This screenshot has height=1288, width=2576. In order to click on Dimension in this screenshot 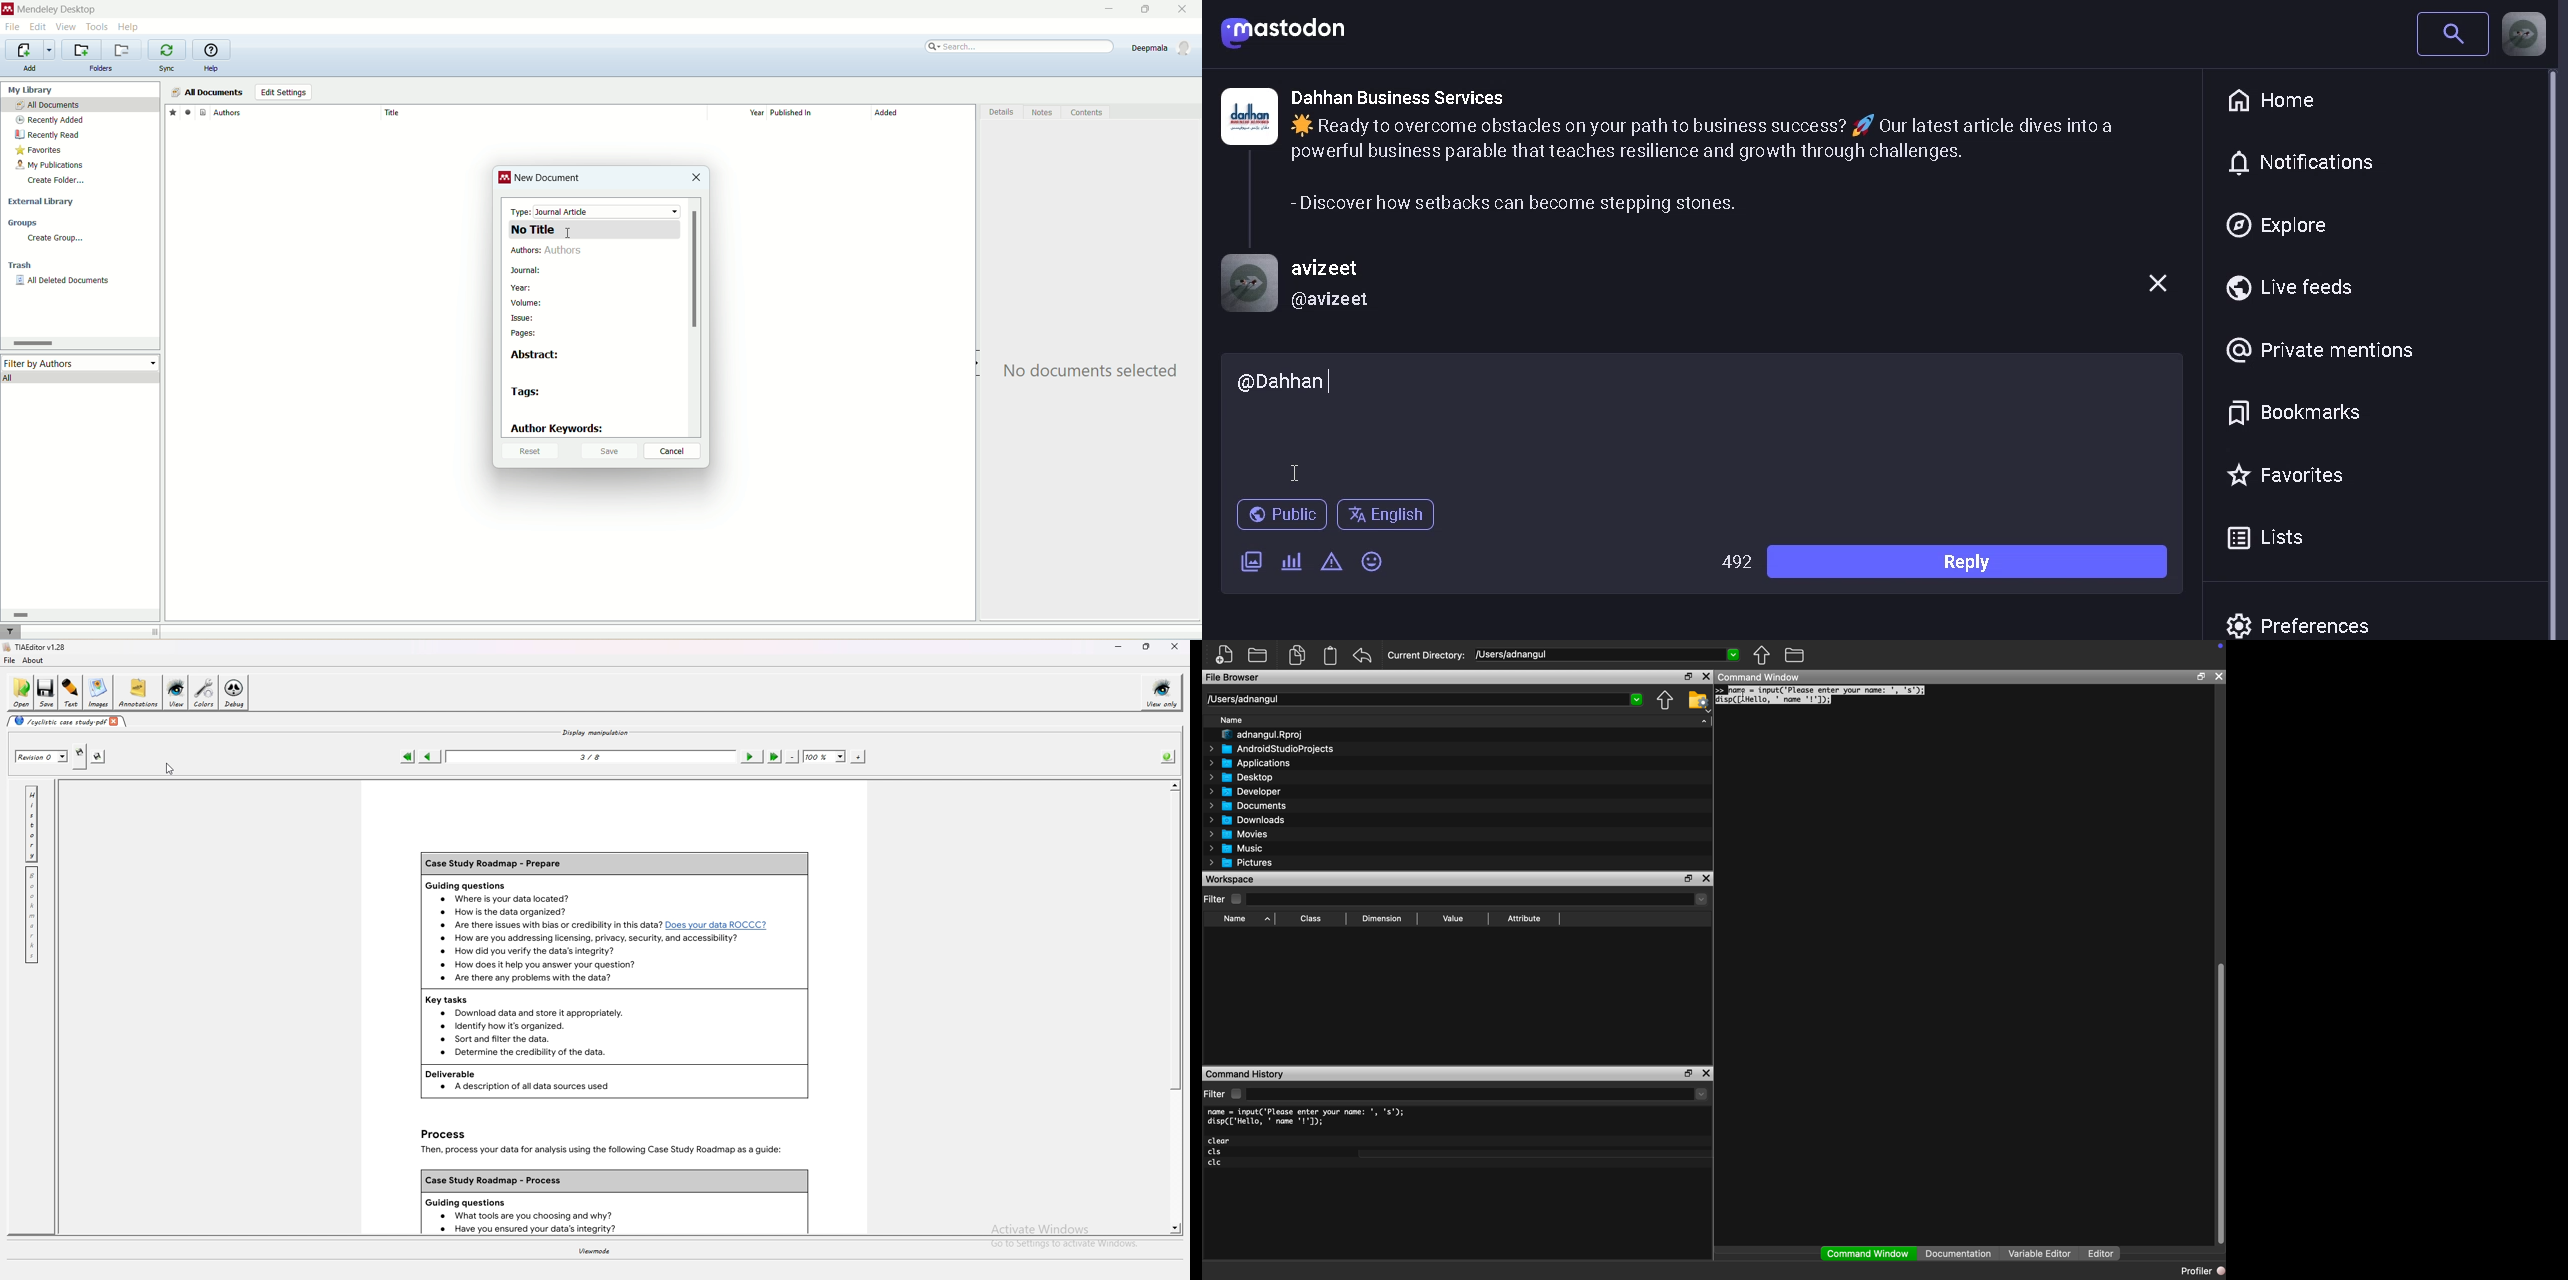, I will do `click(1382, 919)`.